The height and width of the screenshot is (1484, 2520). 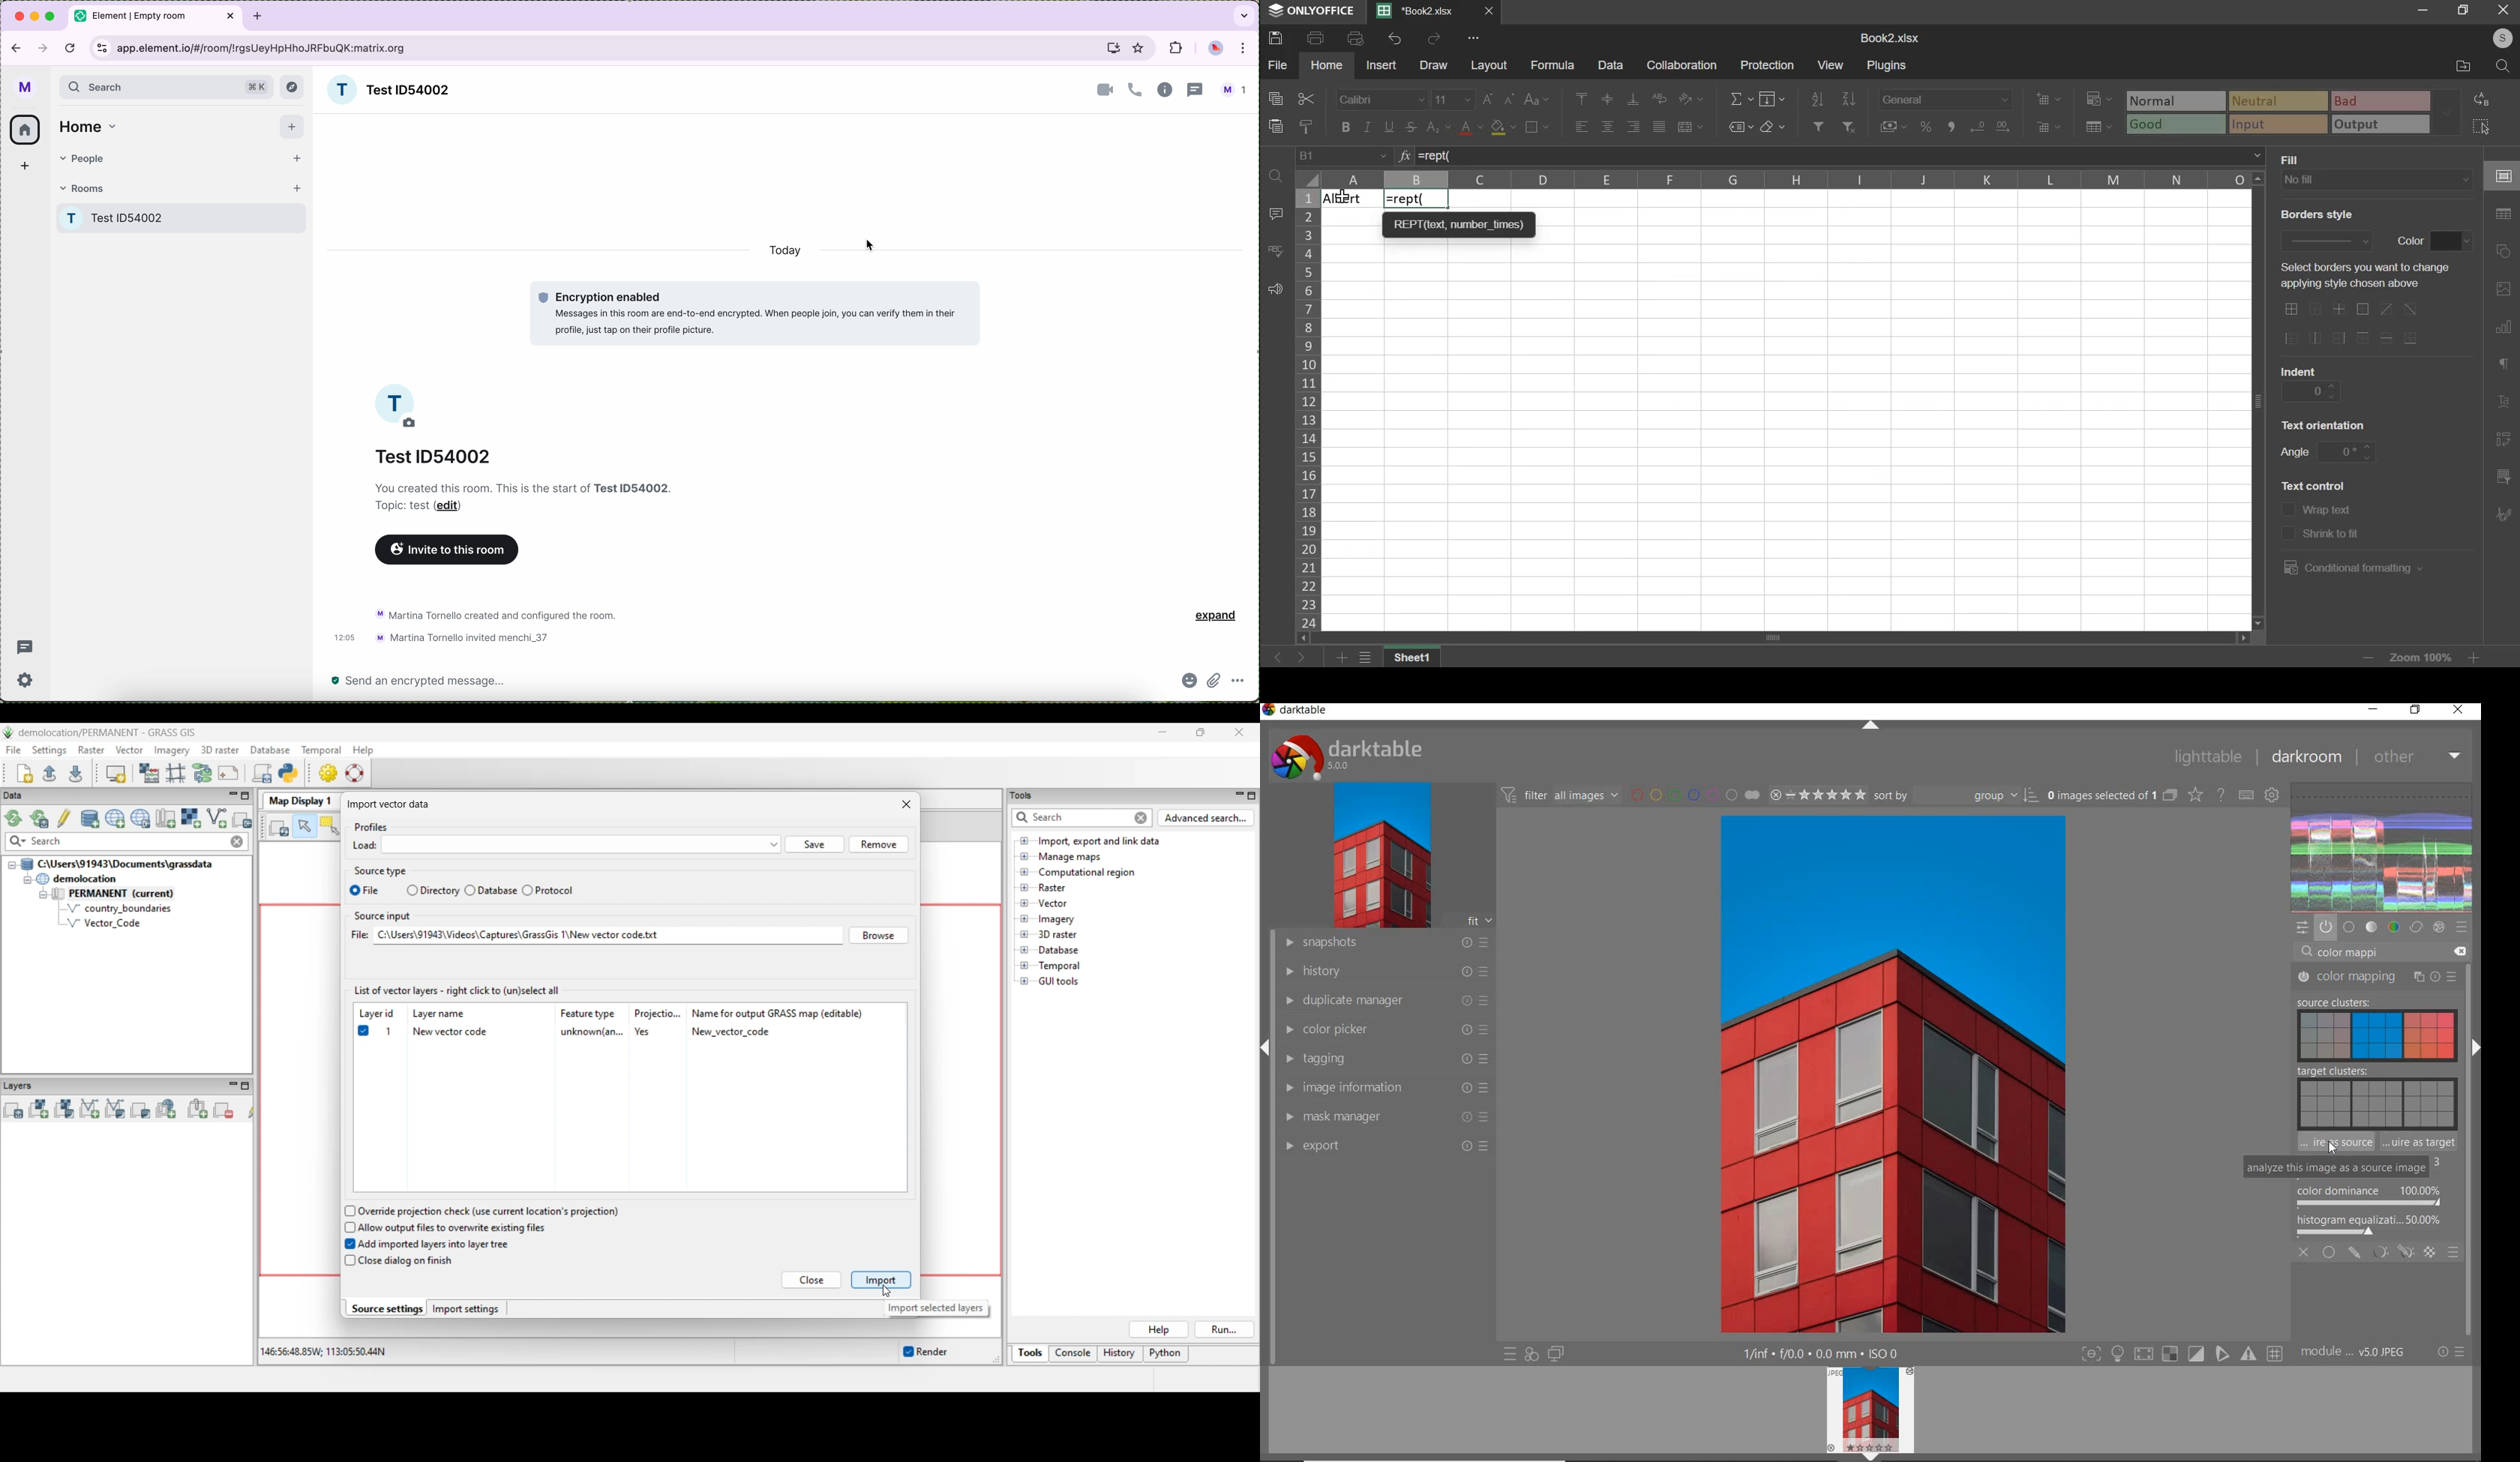 I want to click on table settings, so click(x=2504, y=214).